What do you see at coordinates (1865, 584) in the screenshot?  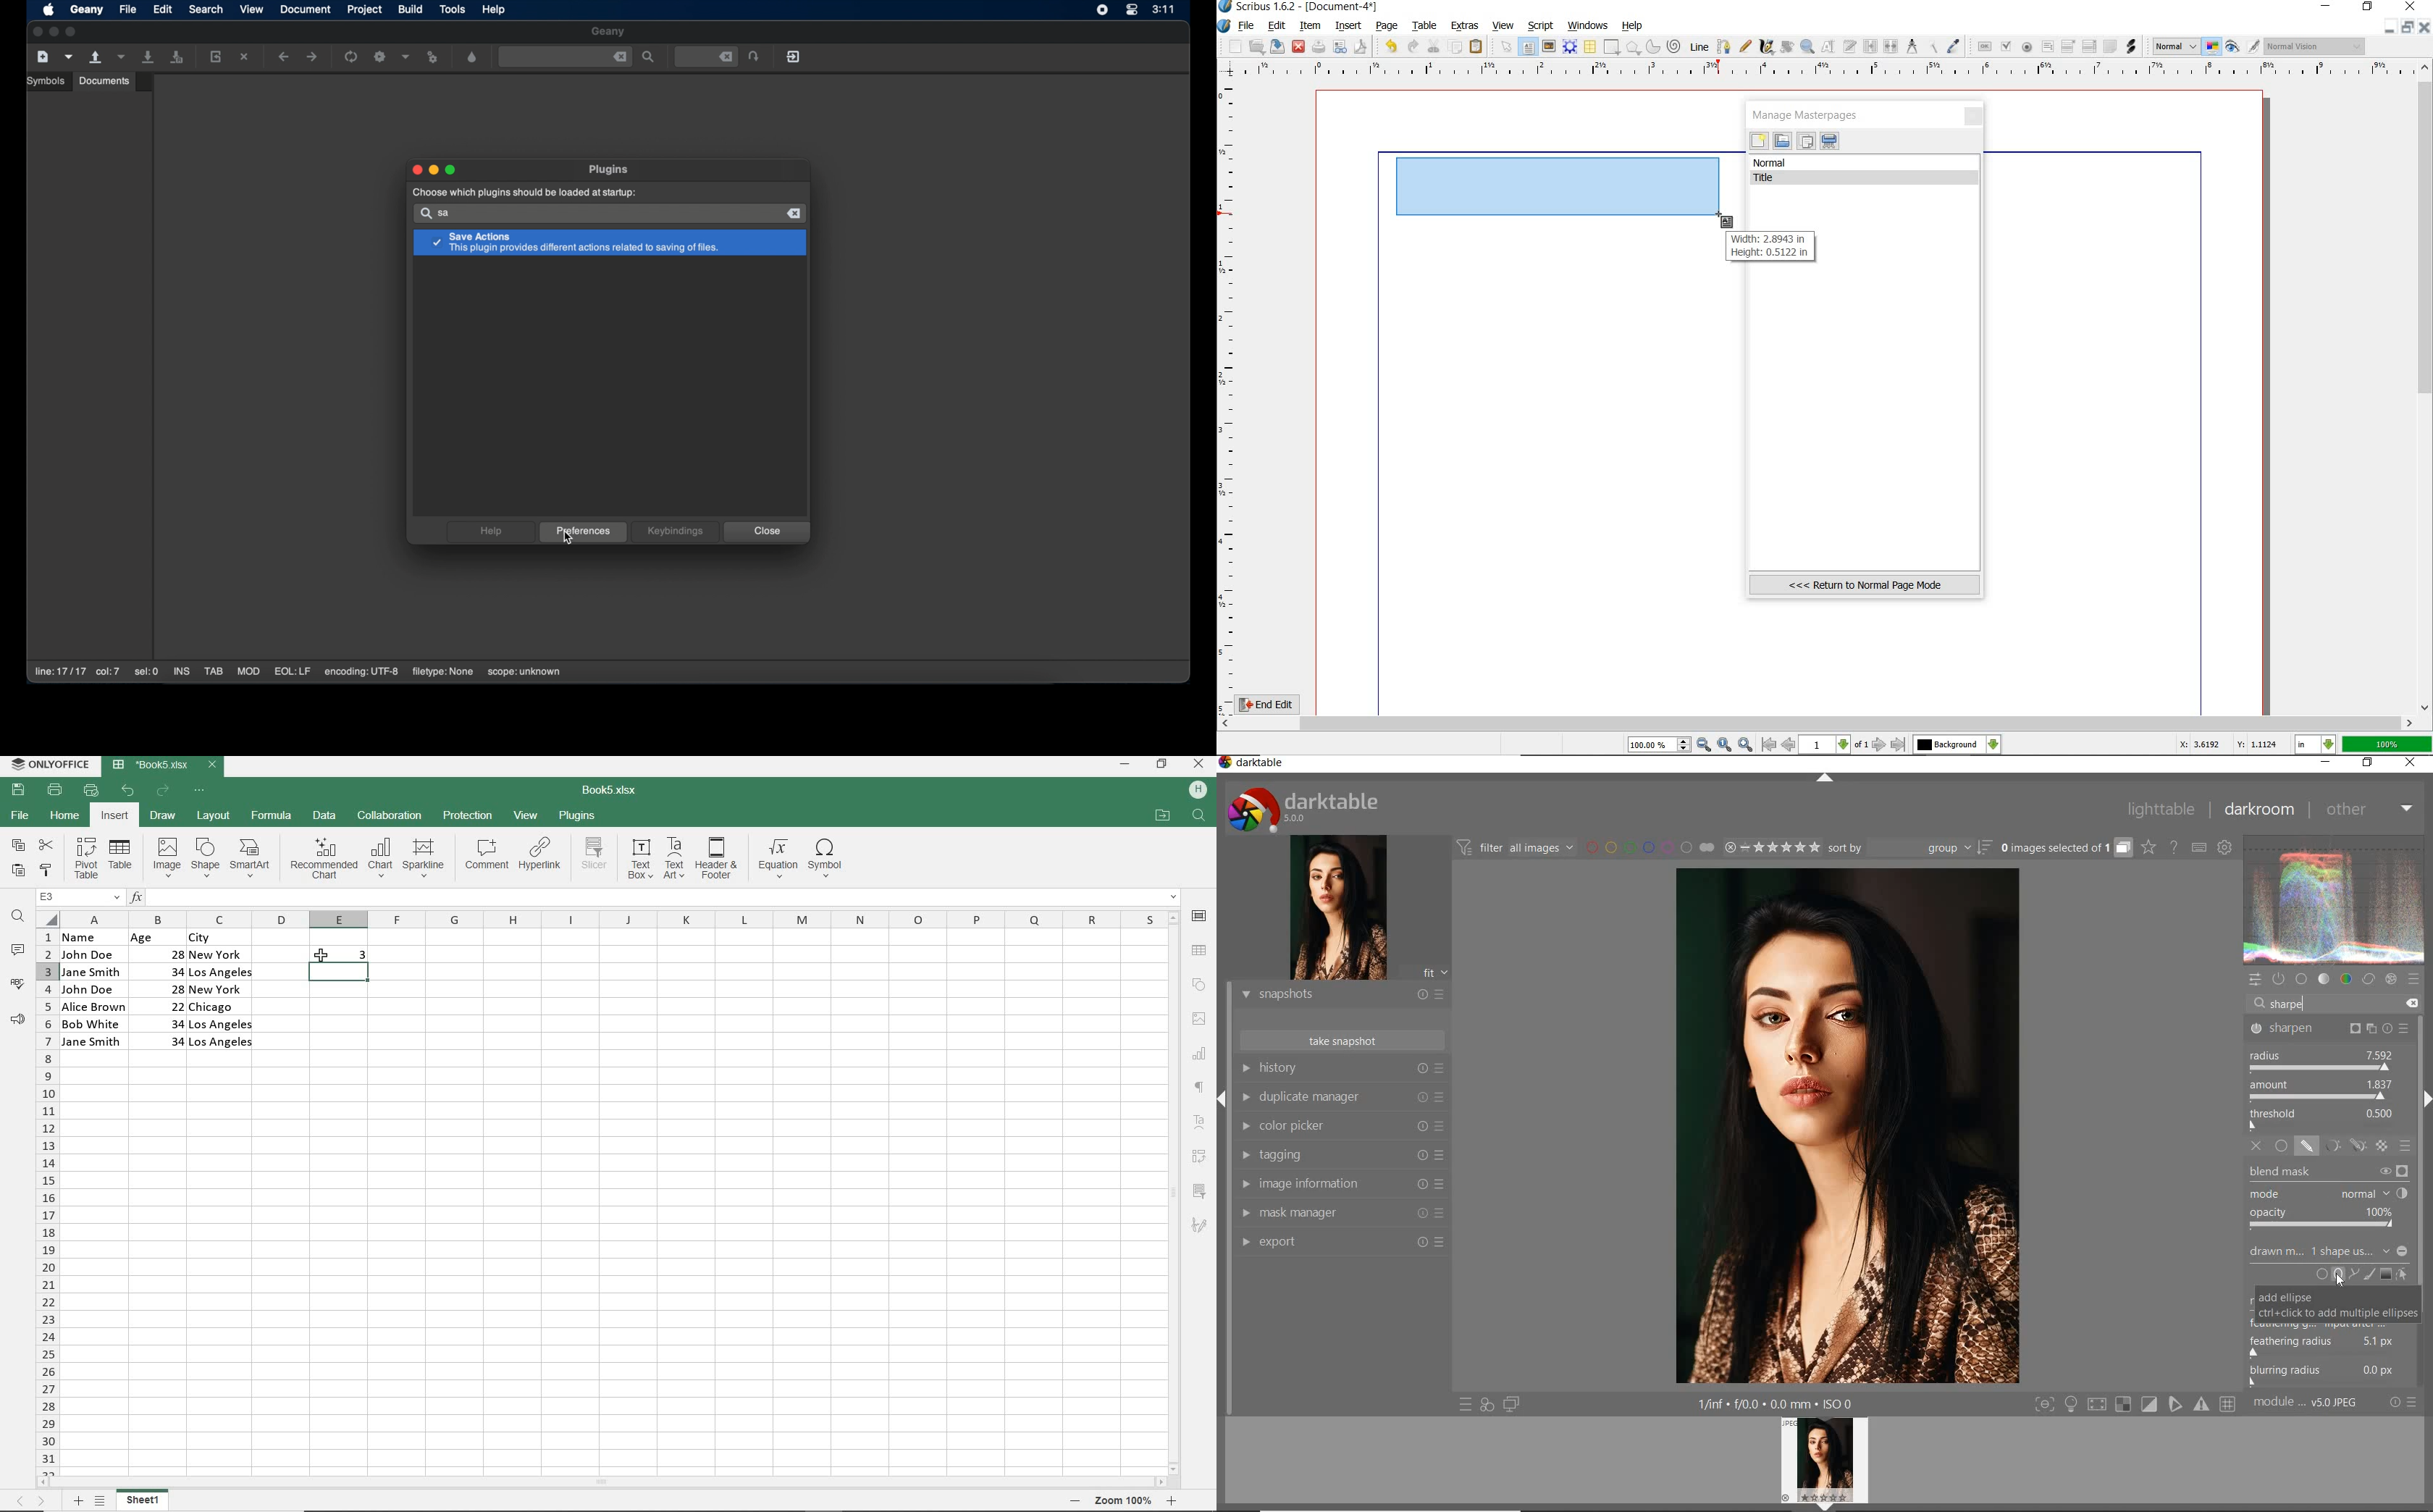 I see `Return to normal page mode` at bounding box center [1865, 584].